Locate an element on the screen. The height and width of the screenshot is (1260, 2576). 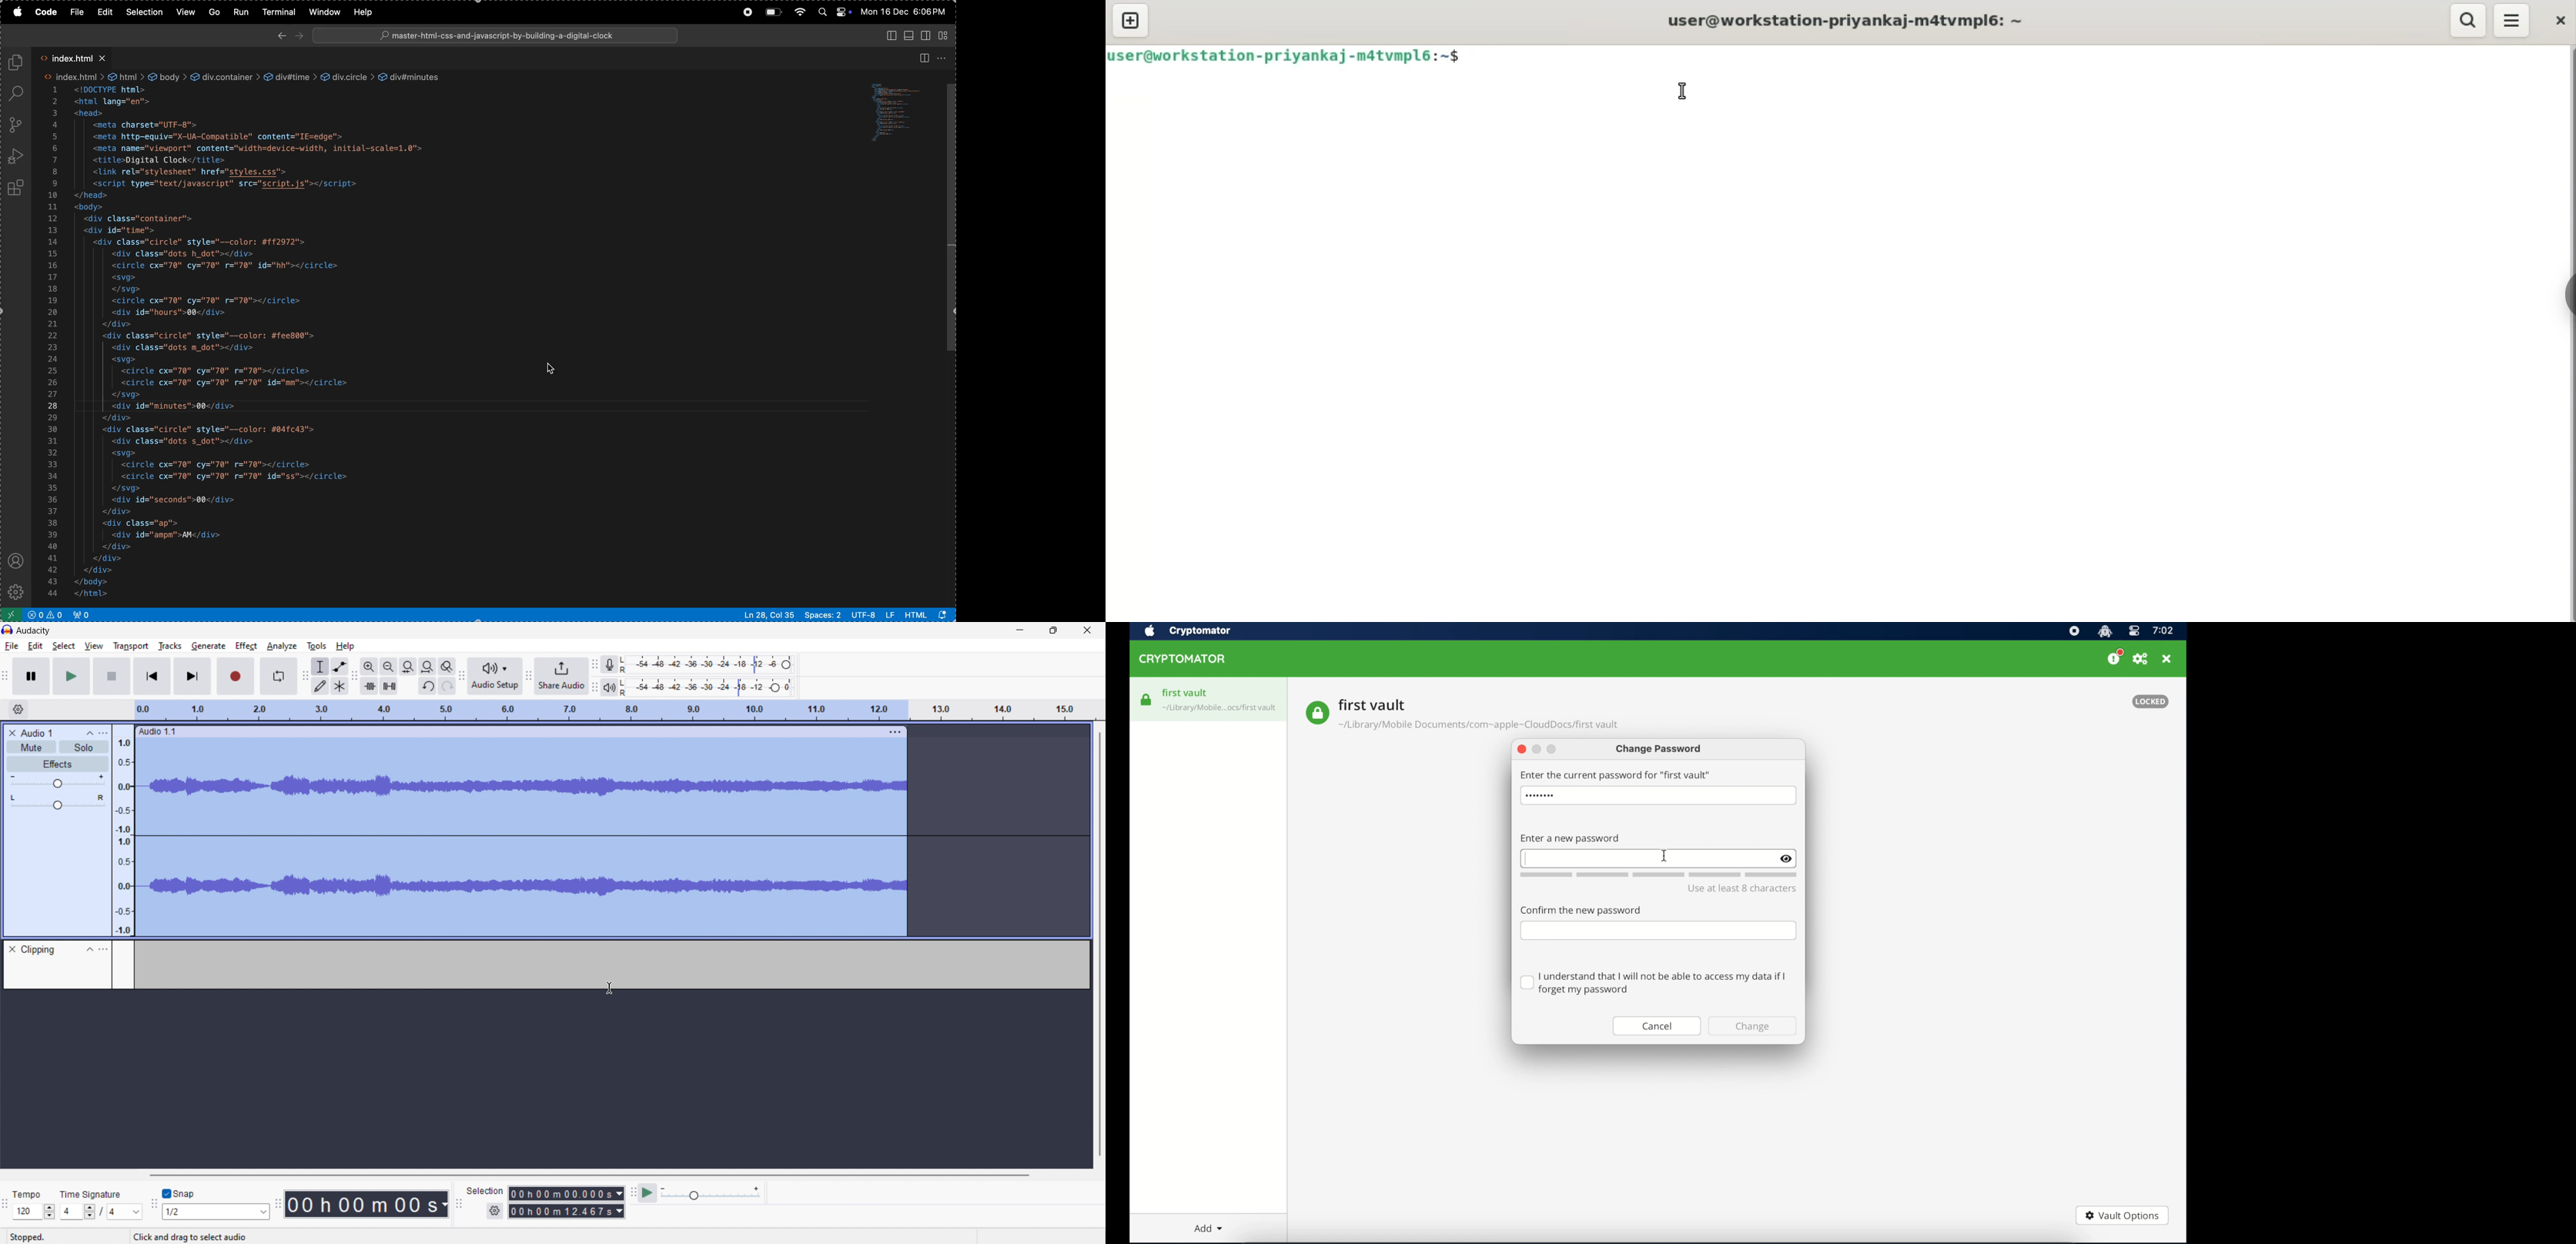
recording title is located at coordinates (37, 733).